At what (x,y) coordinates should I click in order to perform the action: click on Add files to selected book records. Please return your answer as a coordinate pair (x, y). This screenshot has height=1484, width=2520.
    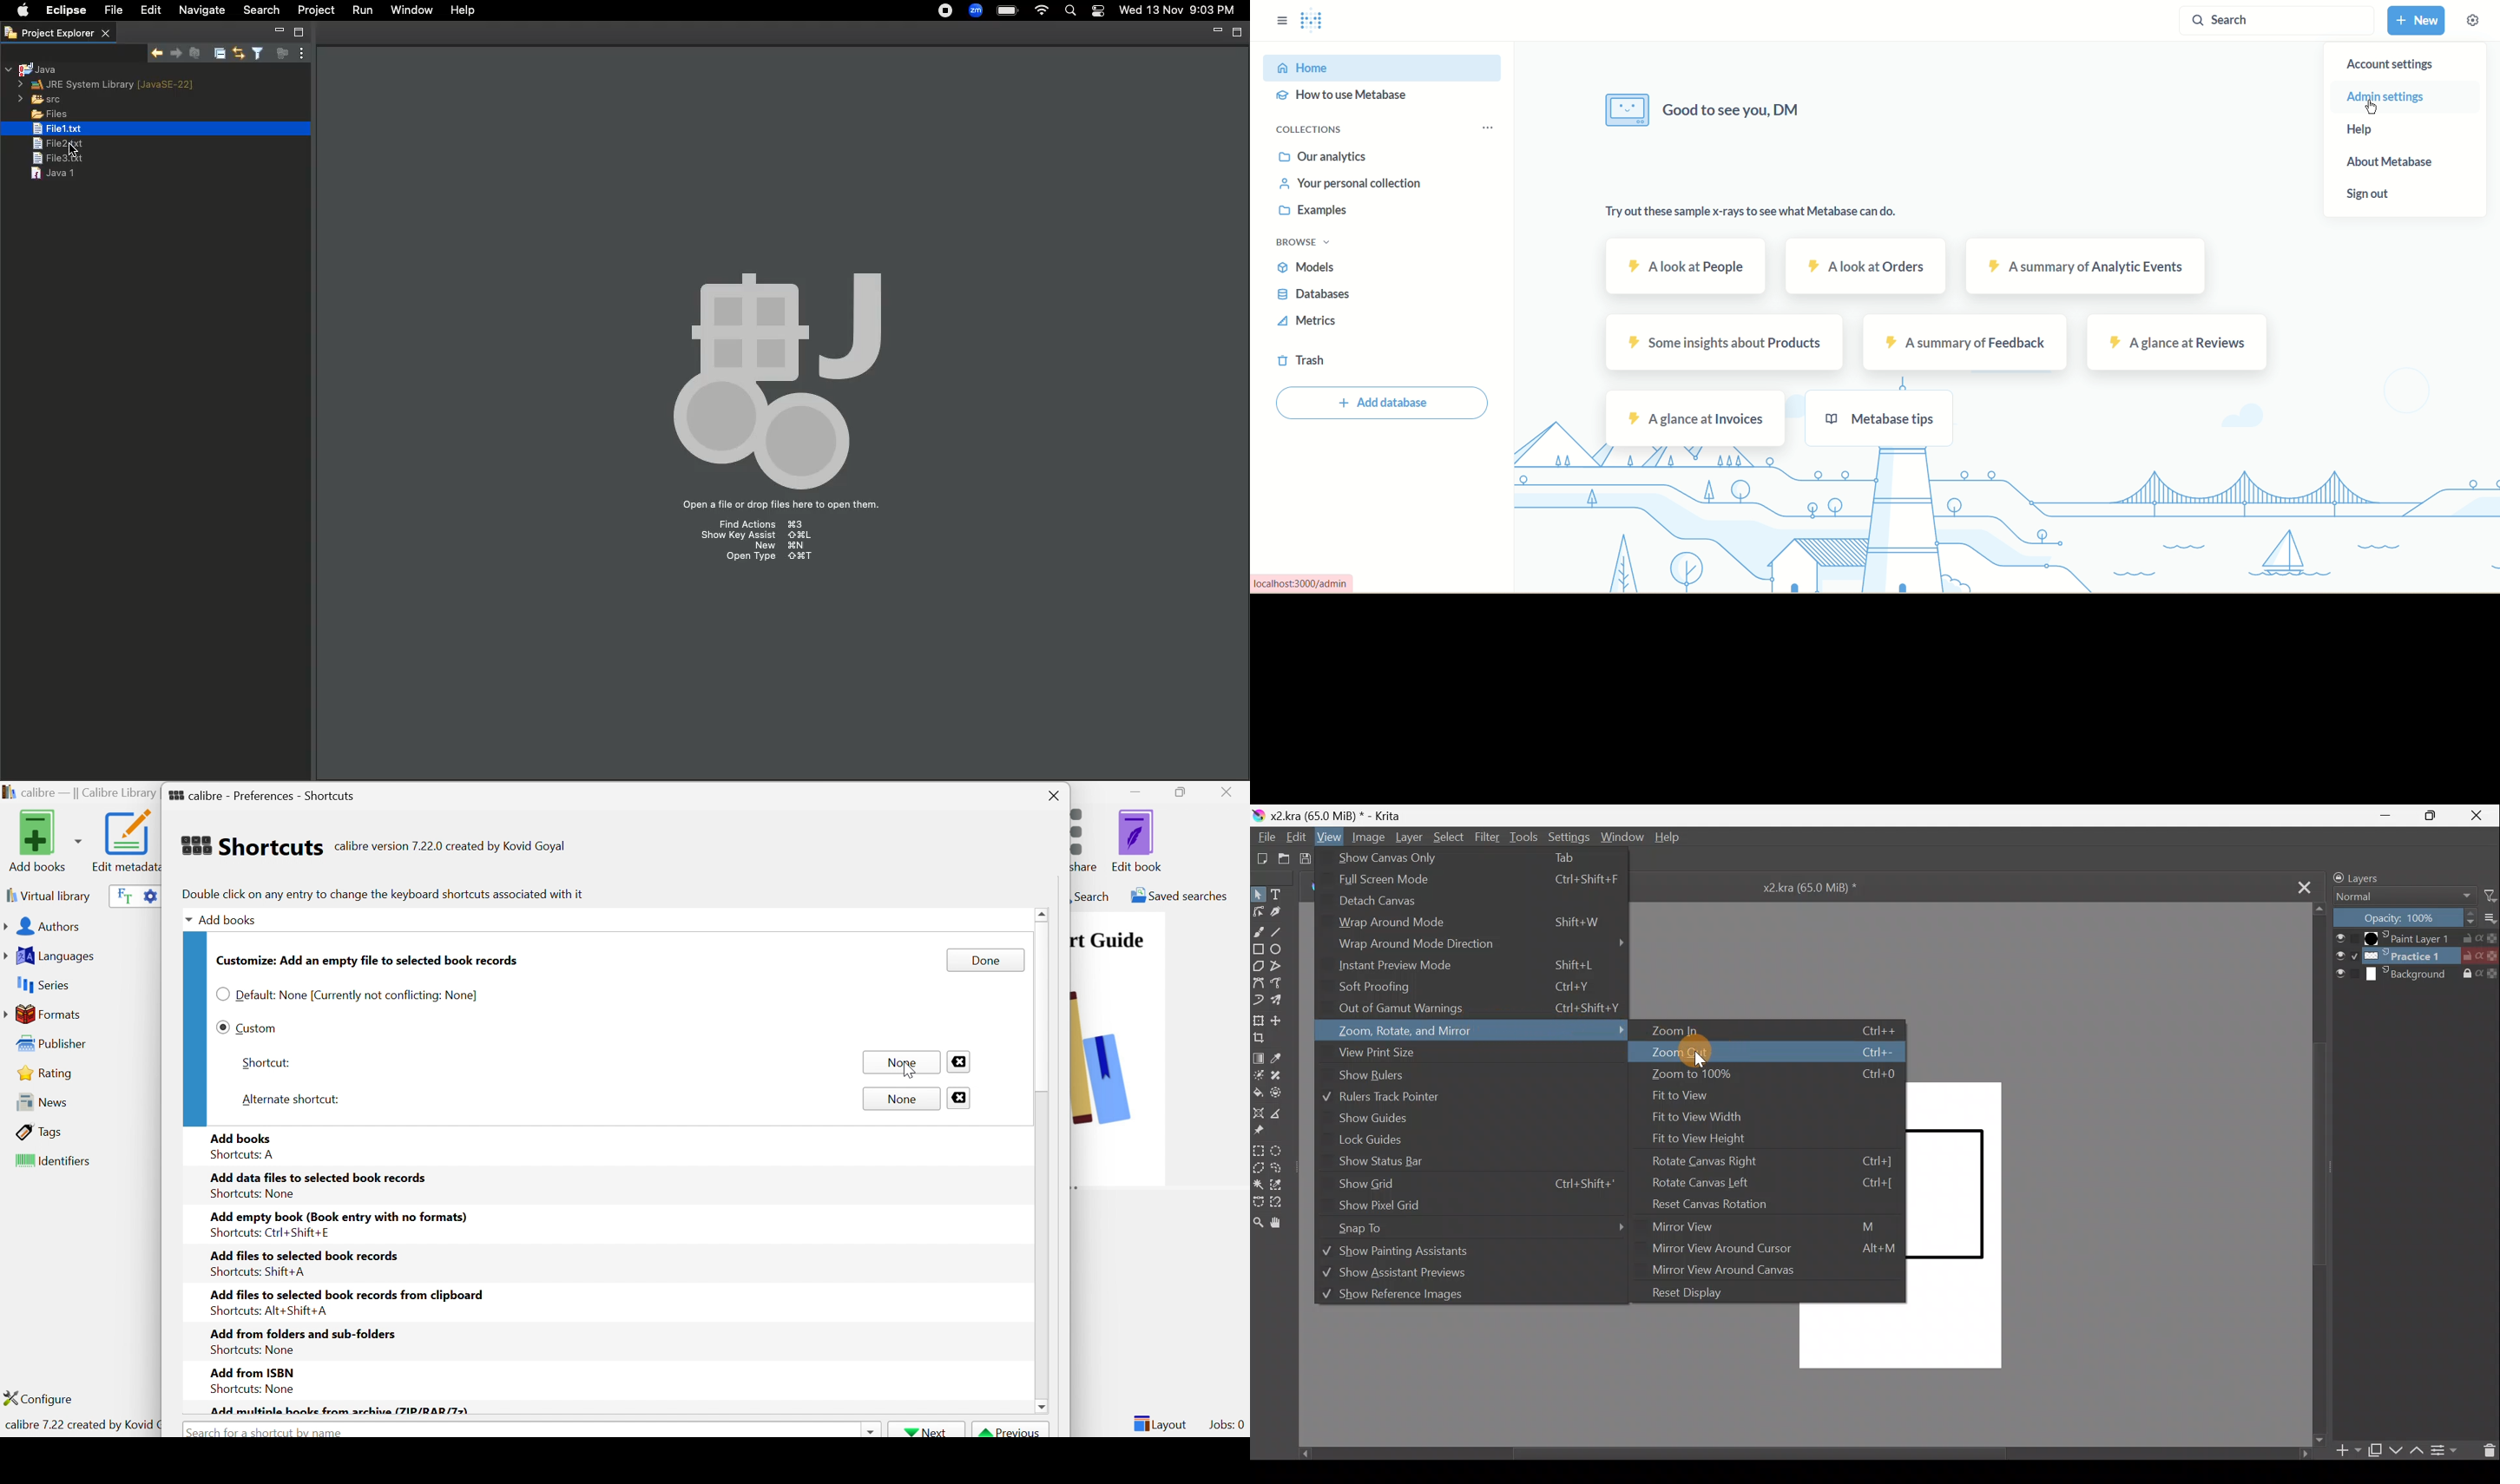
    Looking at the image, I should click on (305, 1254).